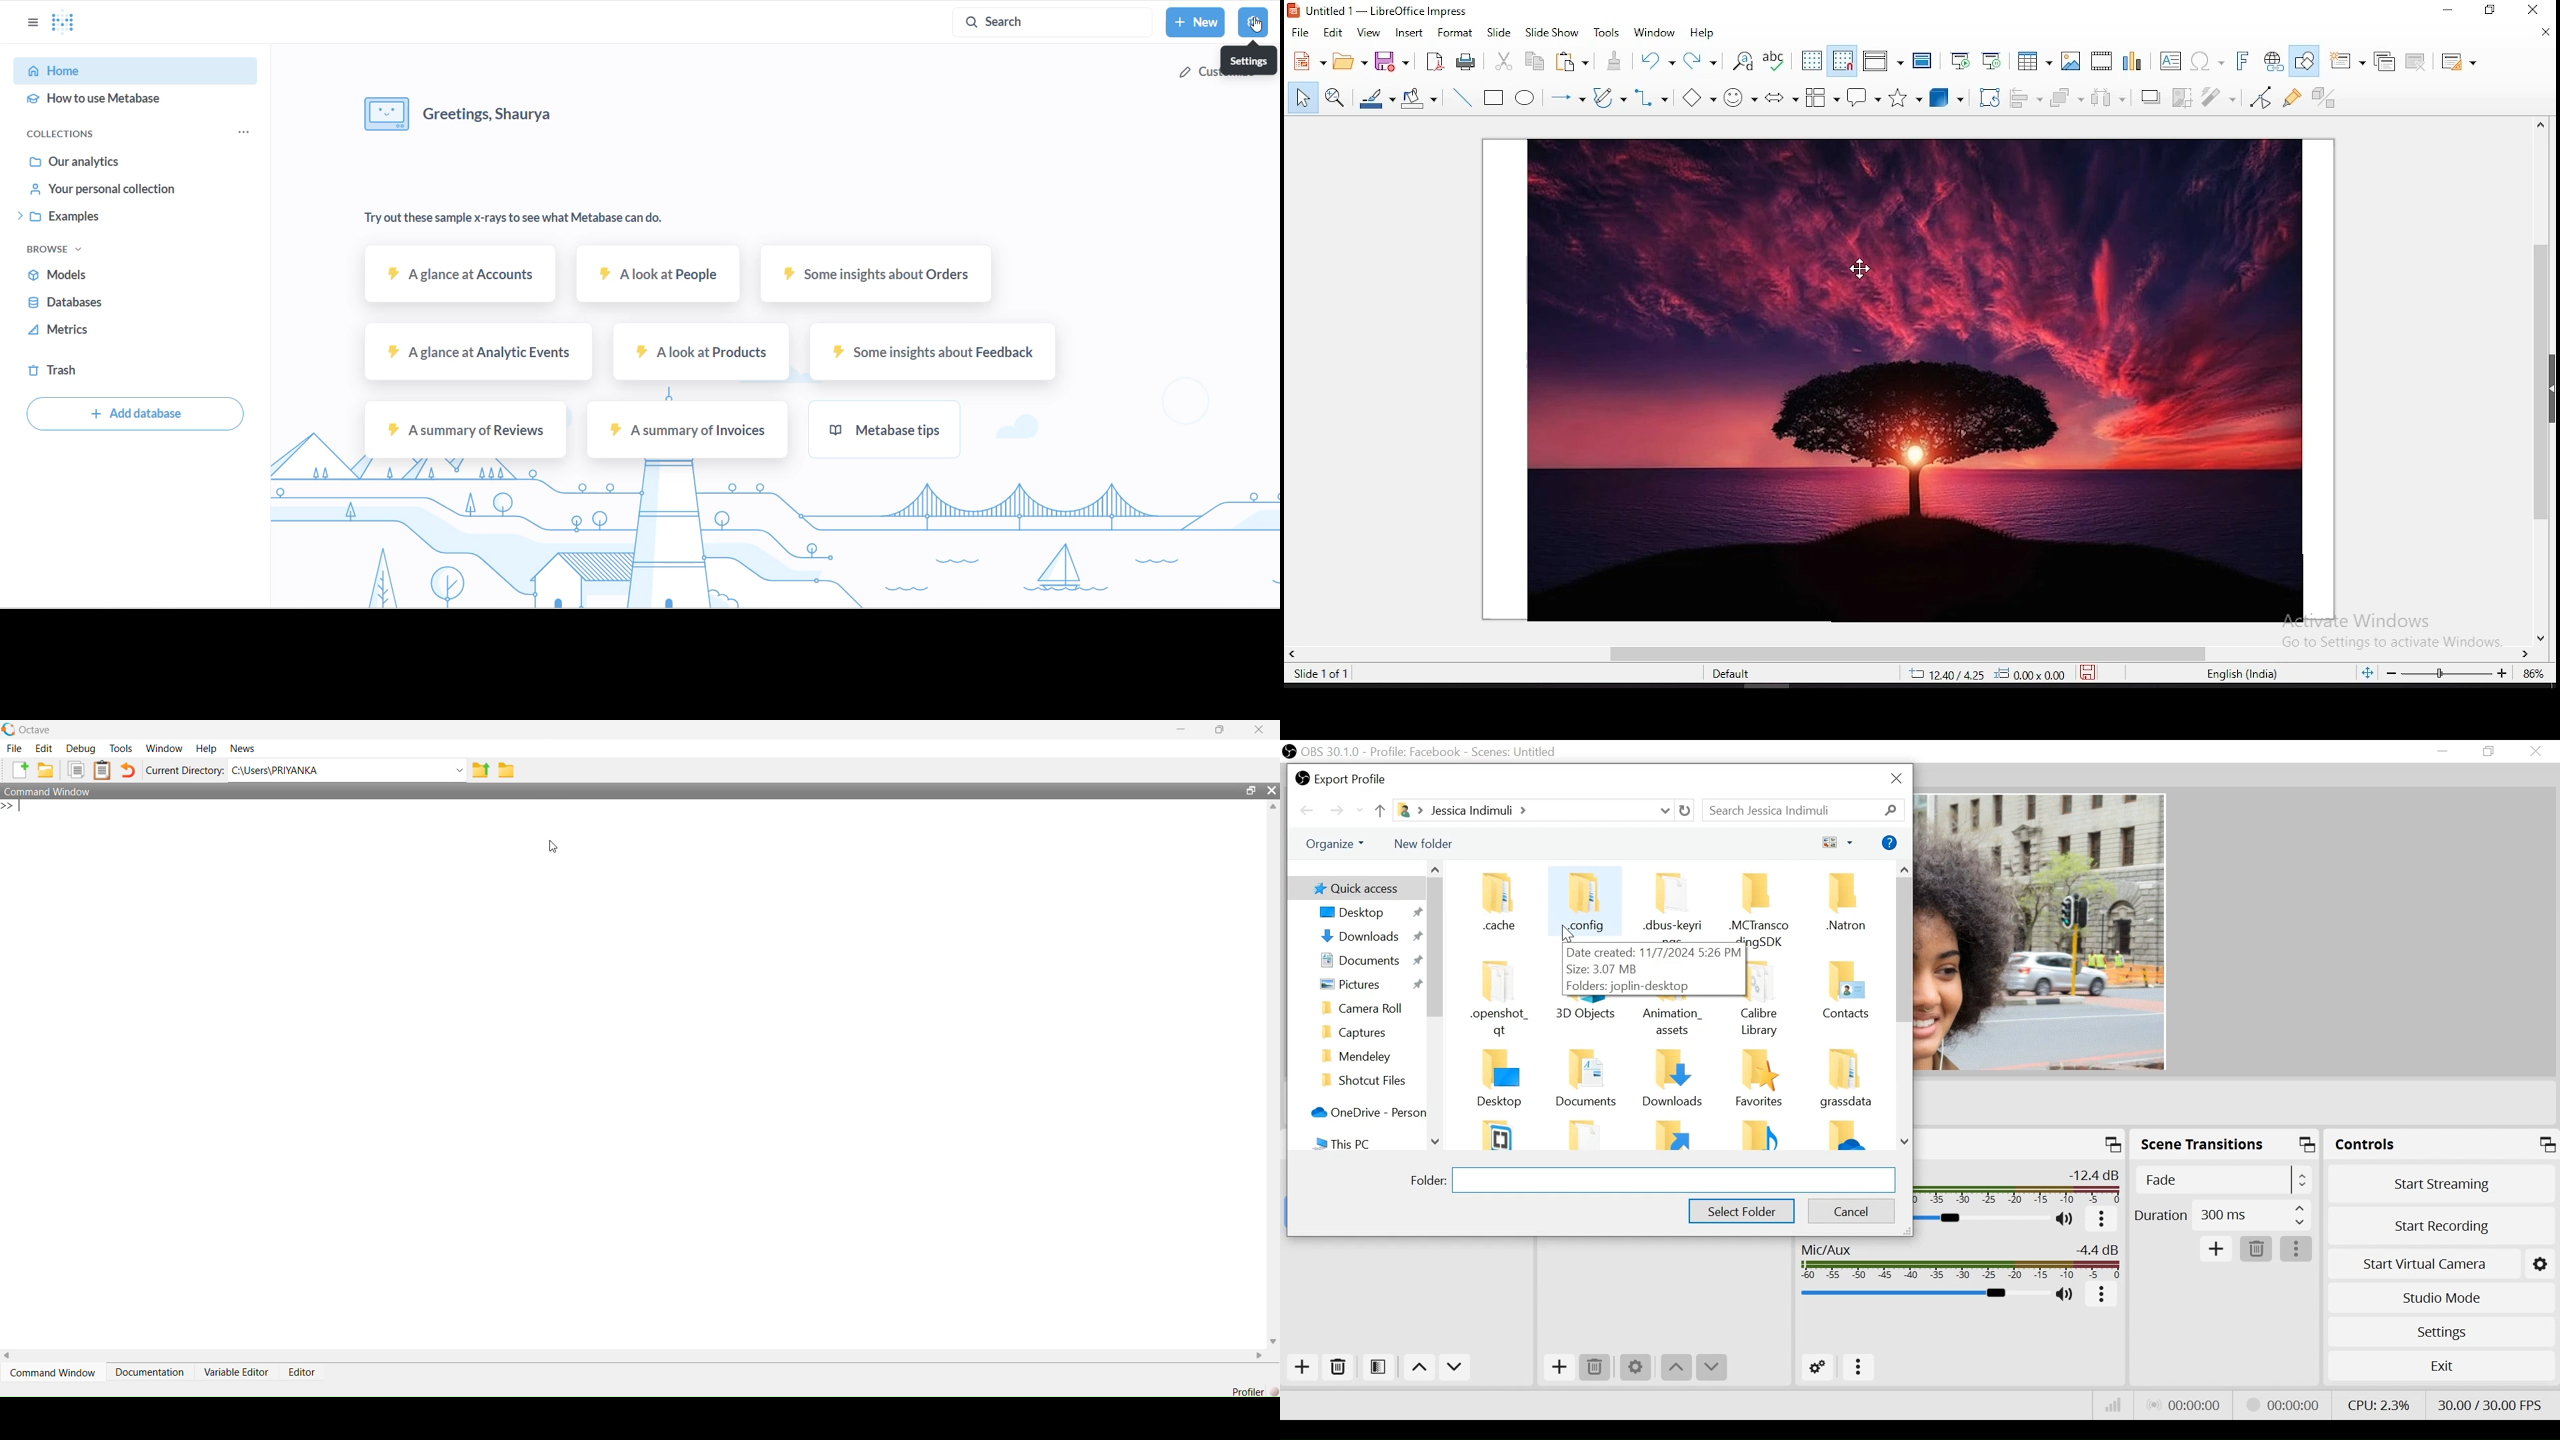 This screenshot has width=2576, height=1456. Describe the element at coordinates (1782, 97) in the screenshot. I see `block arrows` at that location.